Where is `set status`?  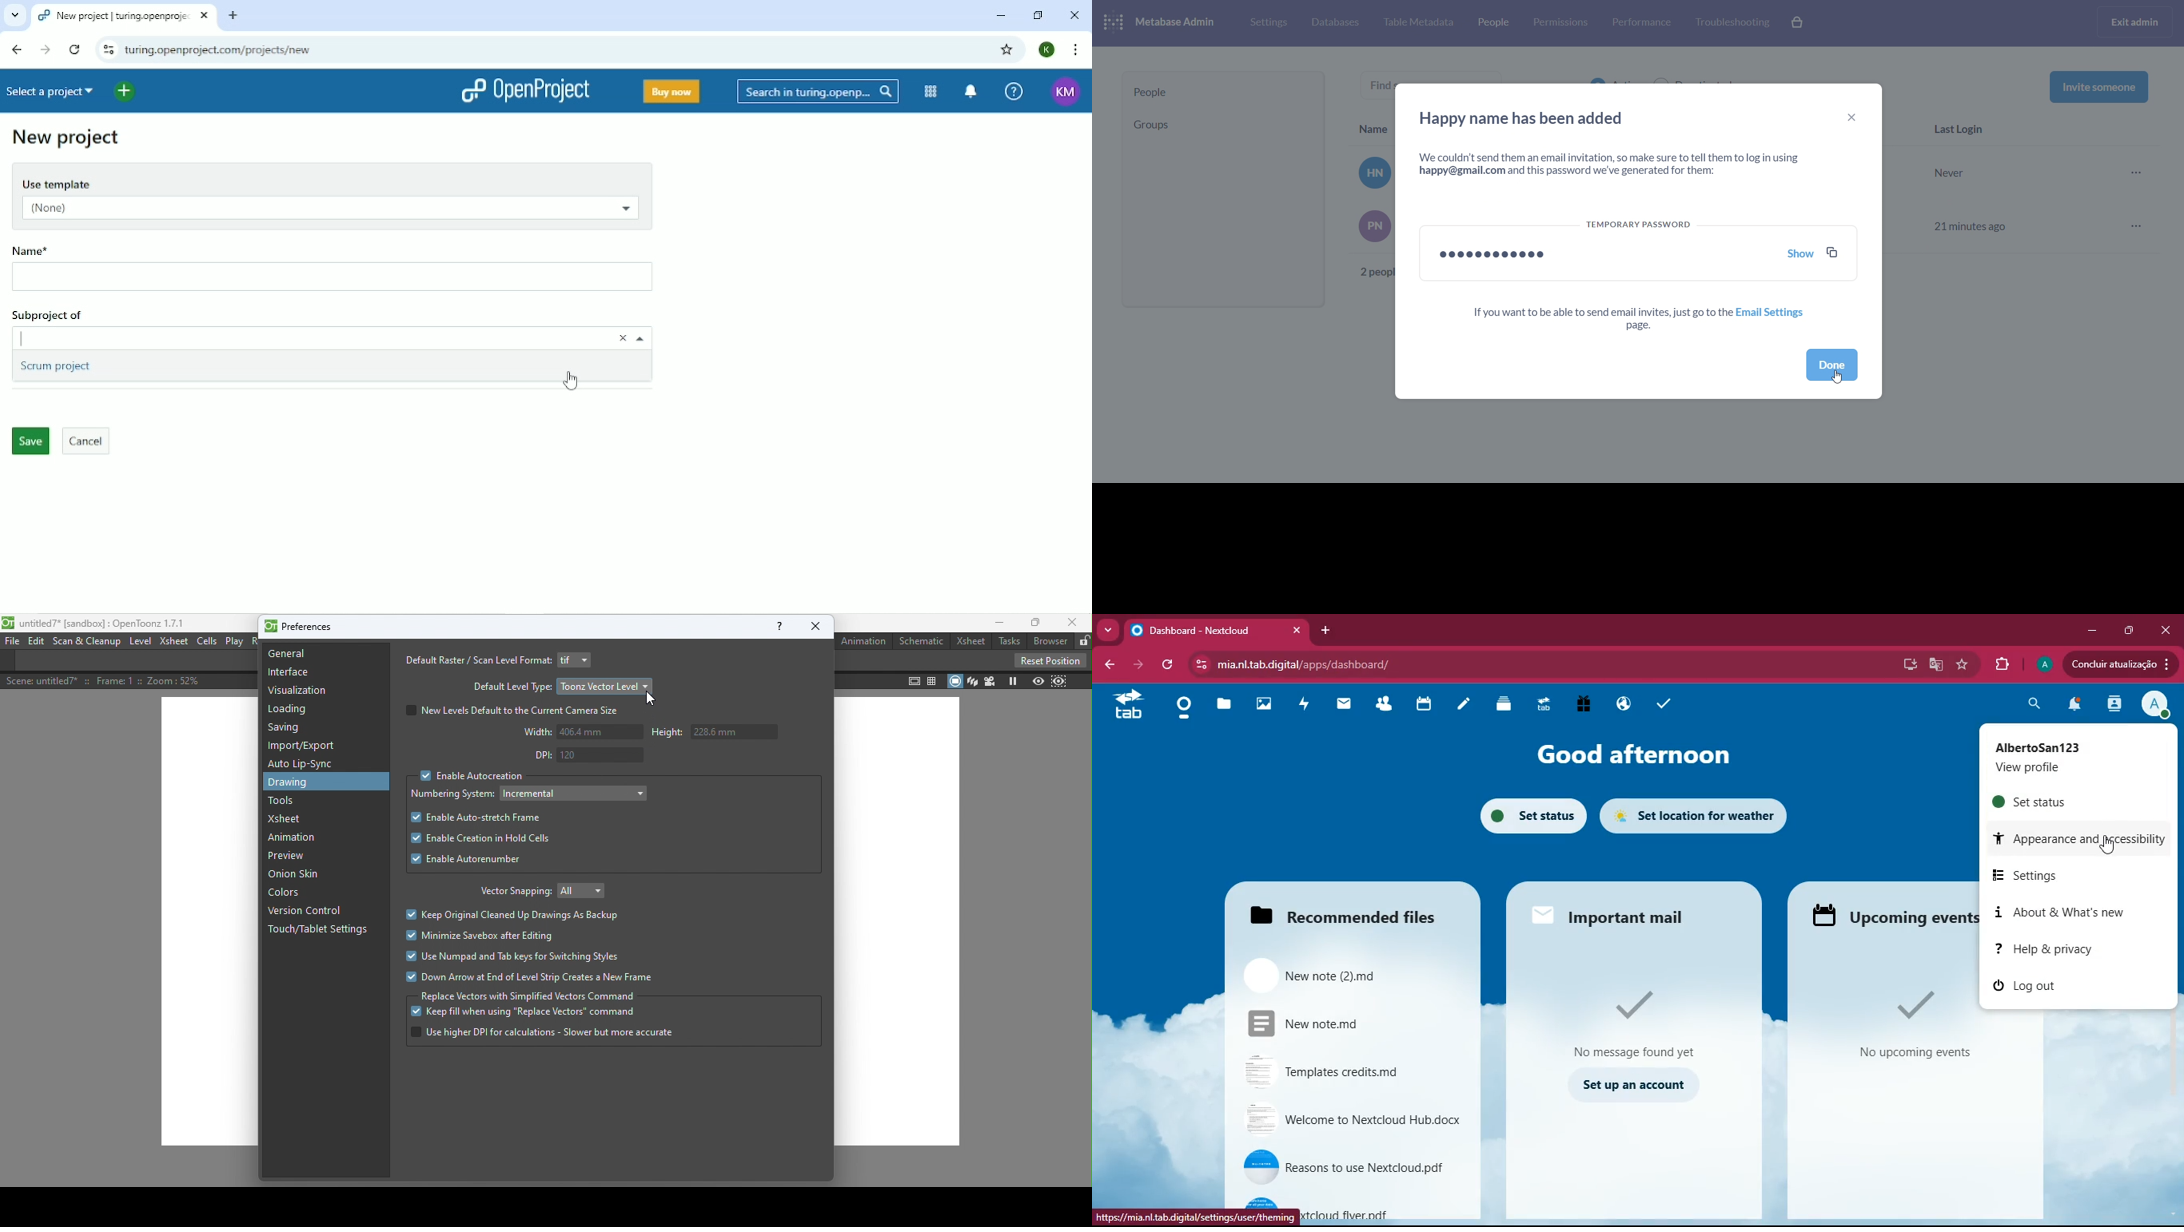
set status is located at coordinates (1530, 815).